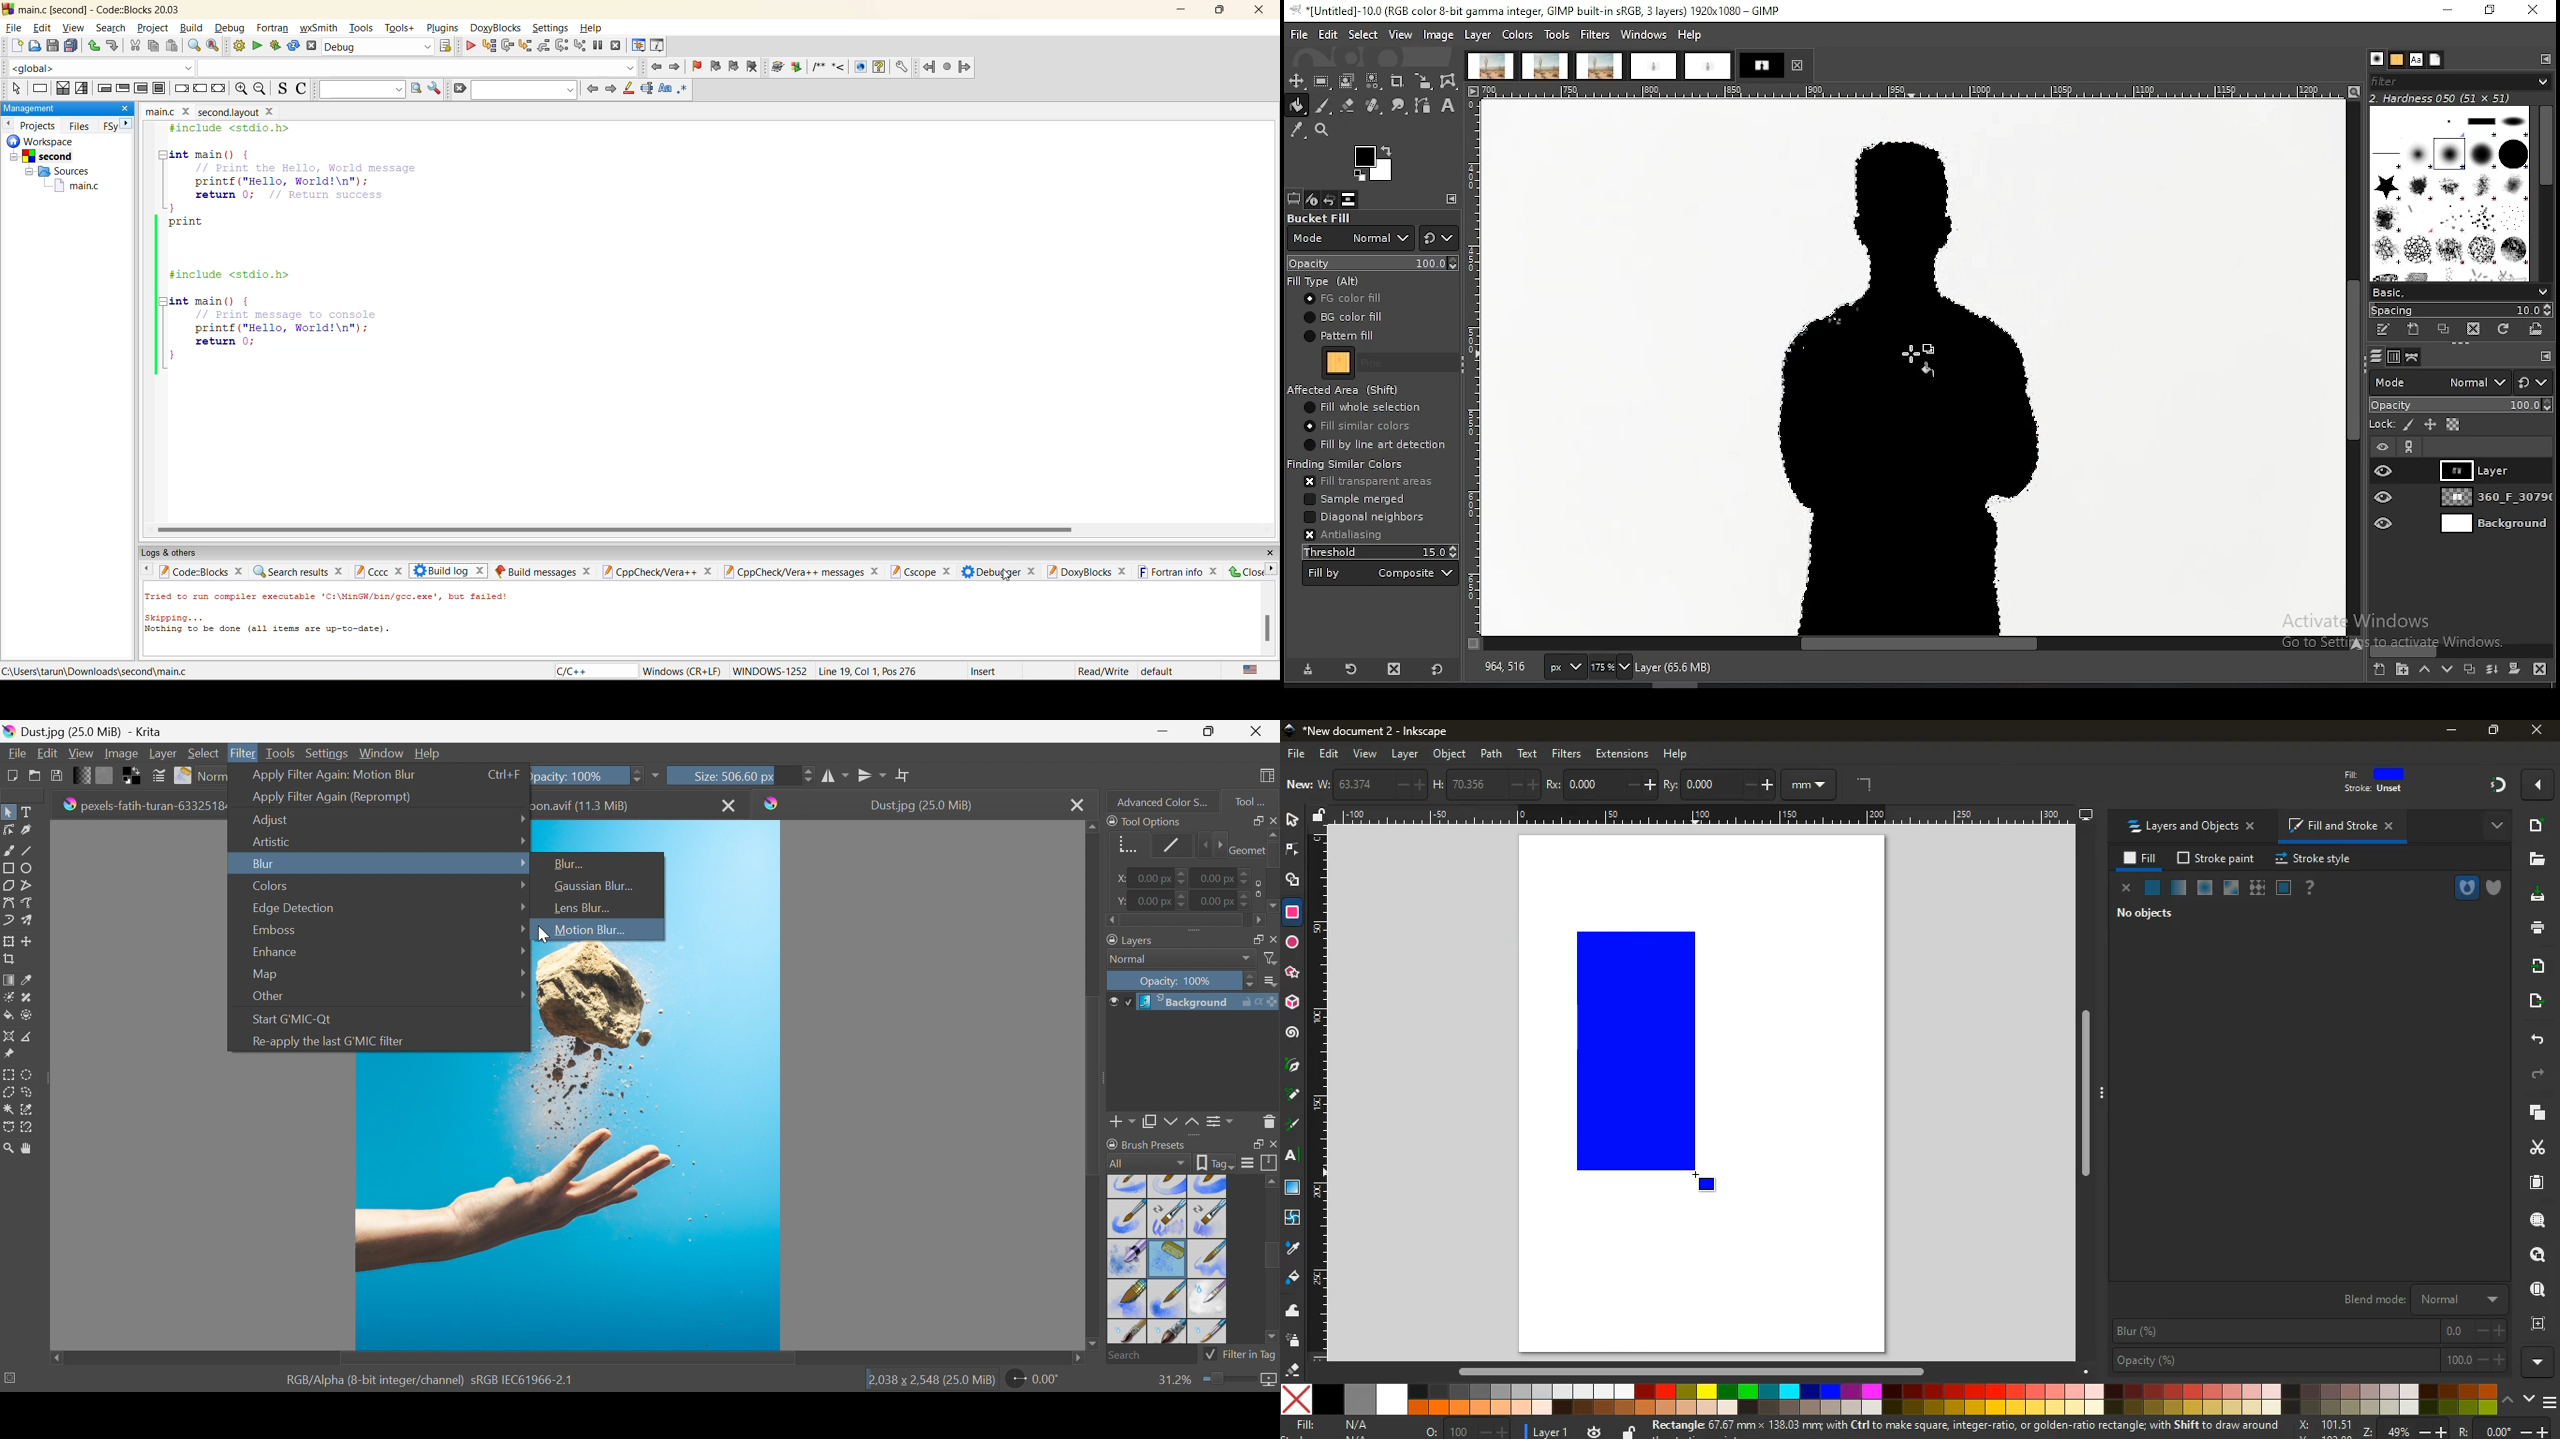 The image size is (2576, 1456). What do you see at coordinates (443, 46) in the screenshot?
I see `show select target dialog` at bounding box center [443, 46].